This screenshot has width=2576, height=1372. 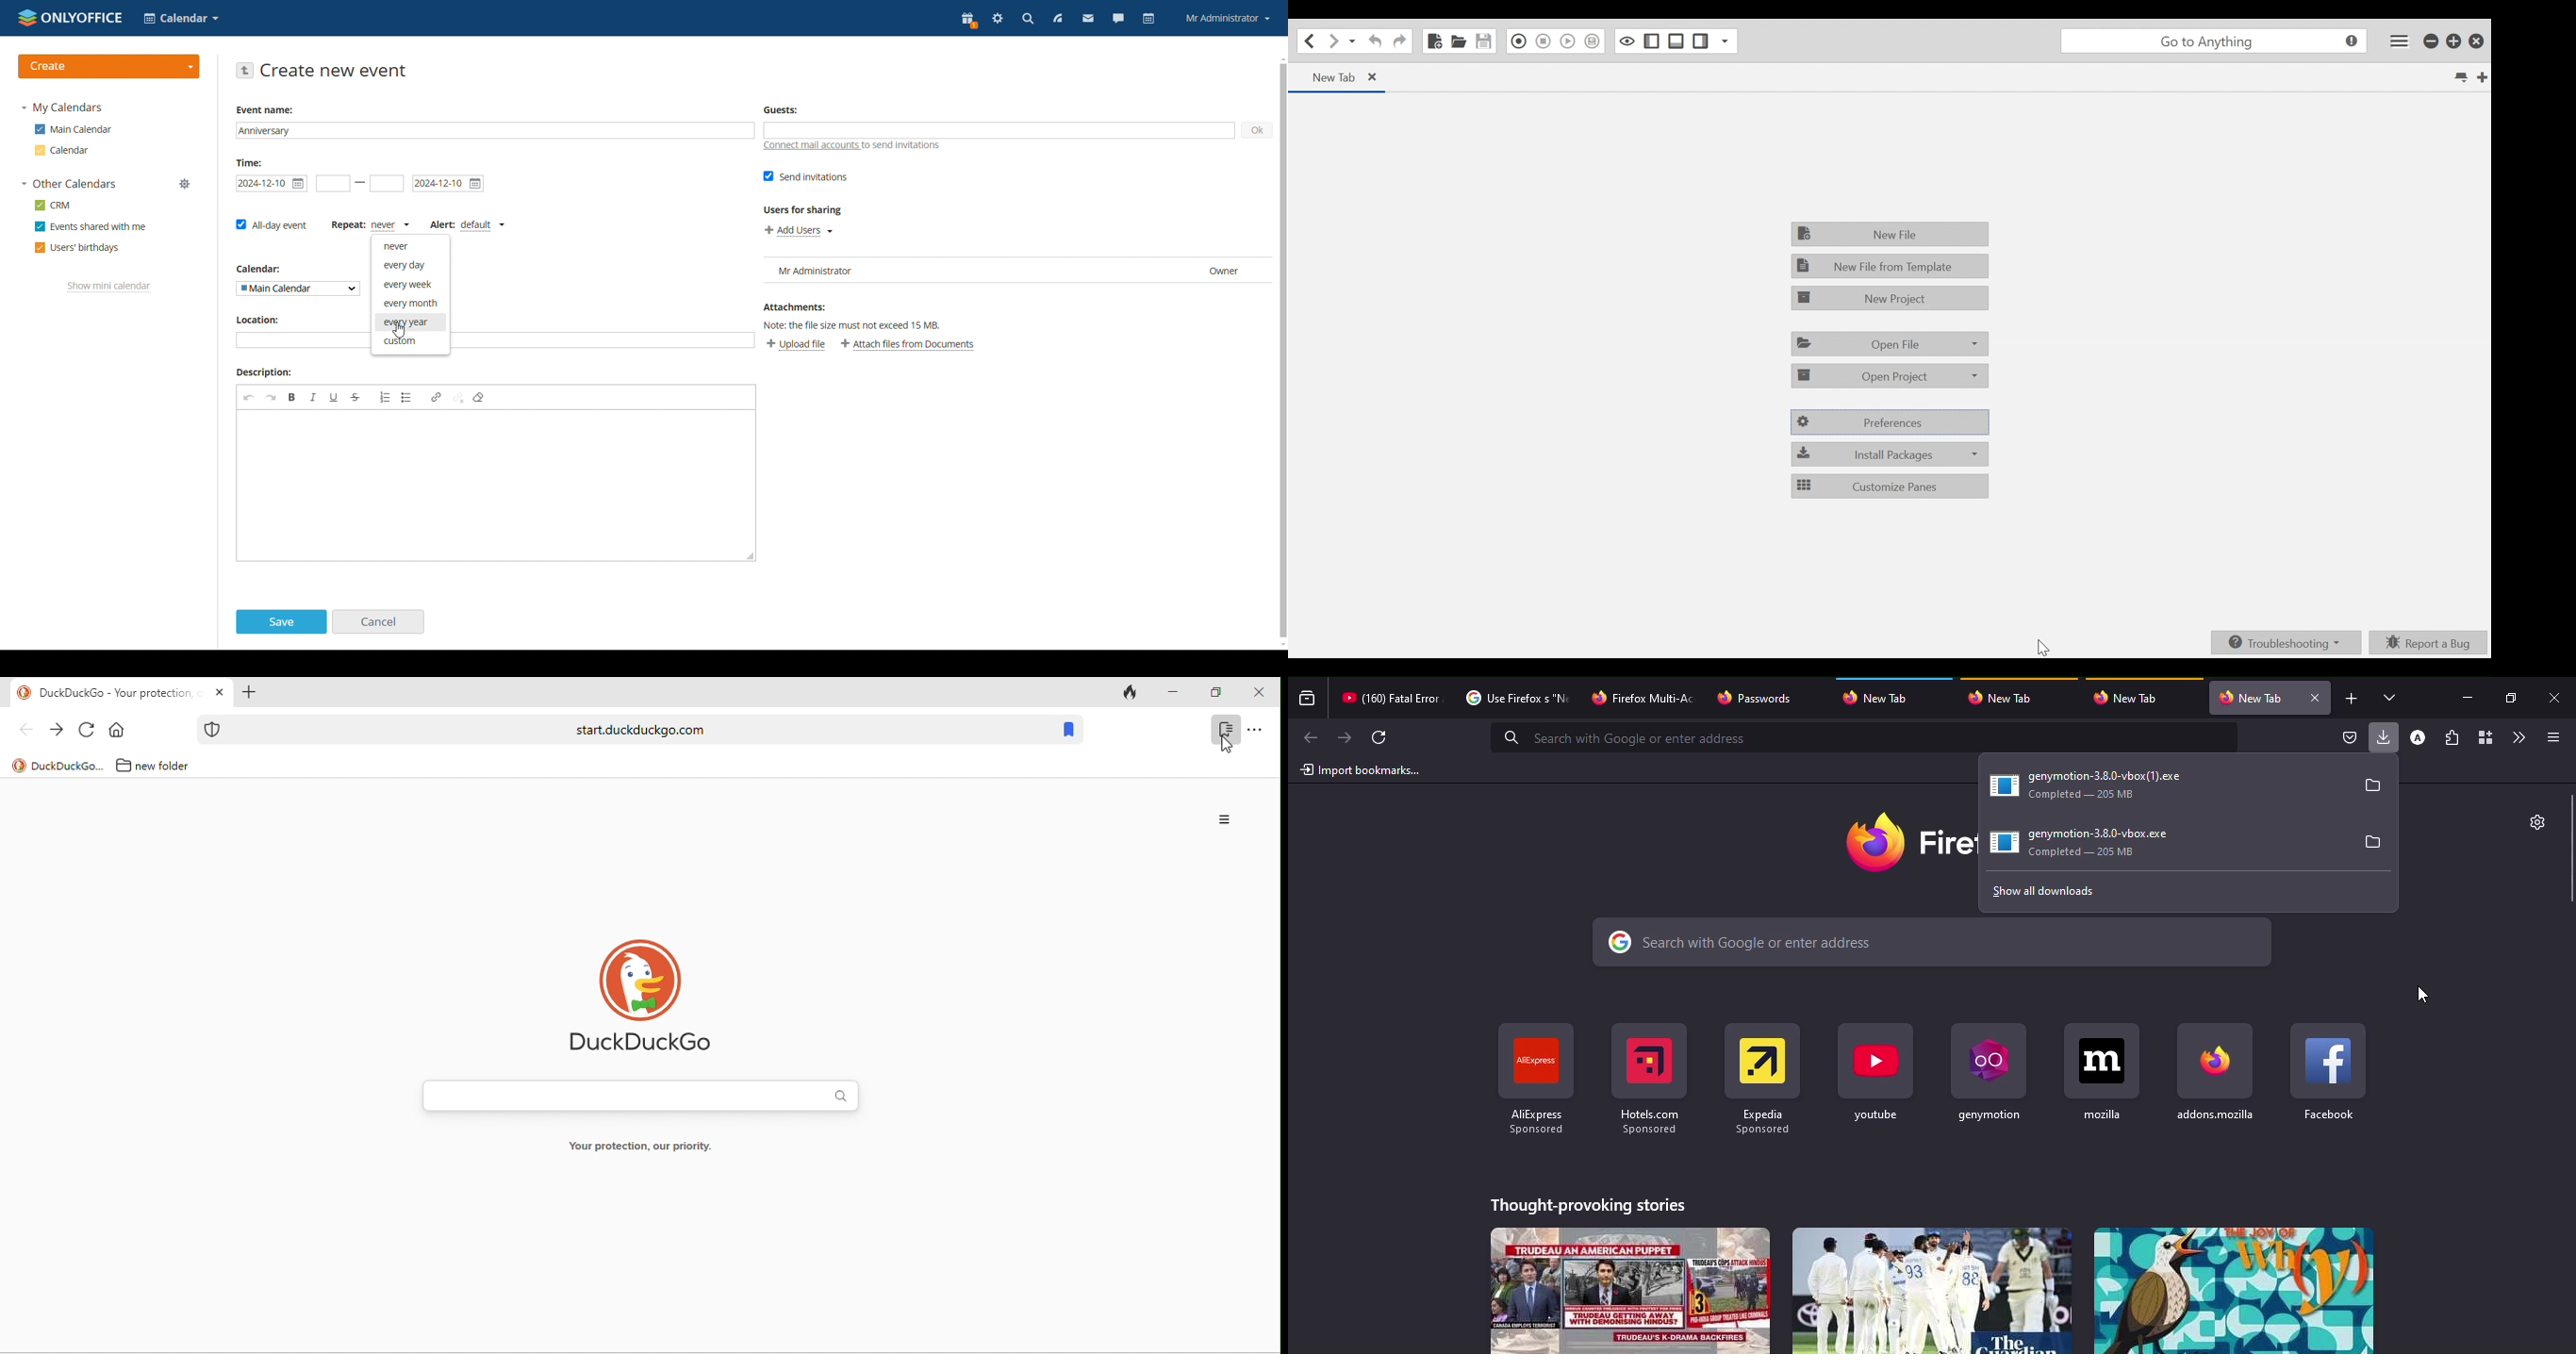 What do you see at coordinates (2374, 841) in the screenshot?
I see `folder` at bounding box center [2374, 841].